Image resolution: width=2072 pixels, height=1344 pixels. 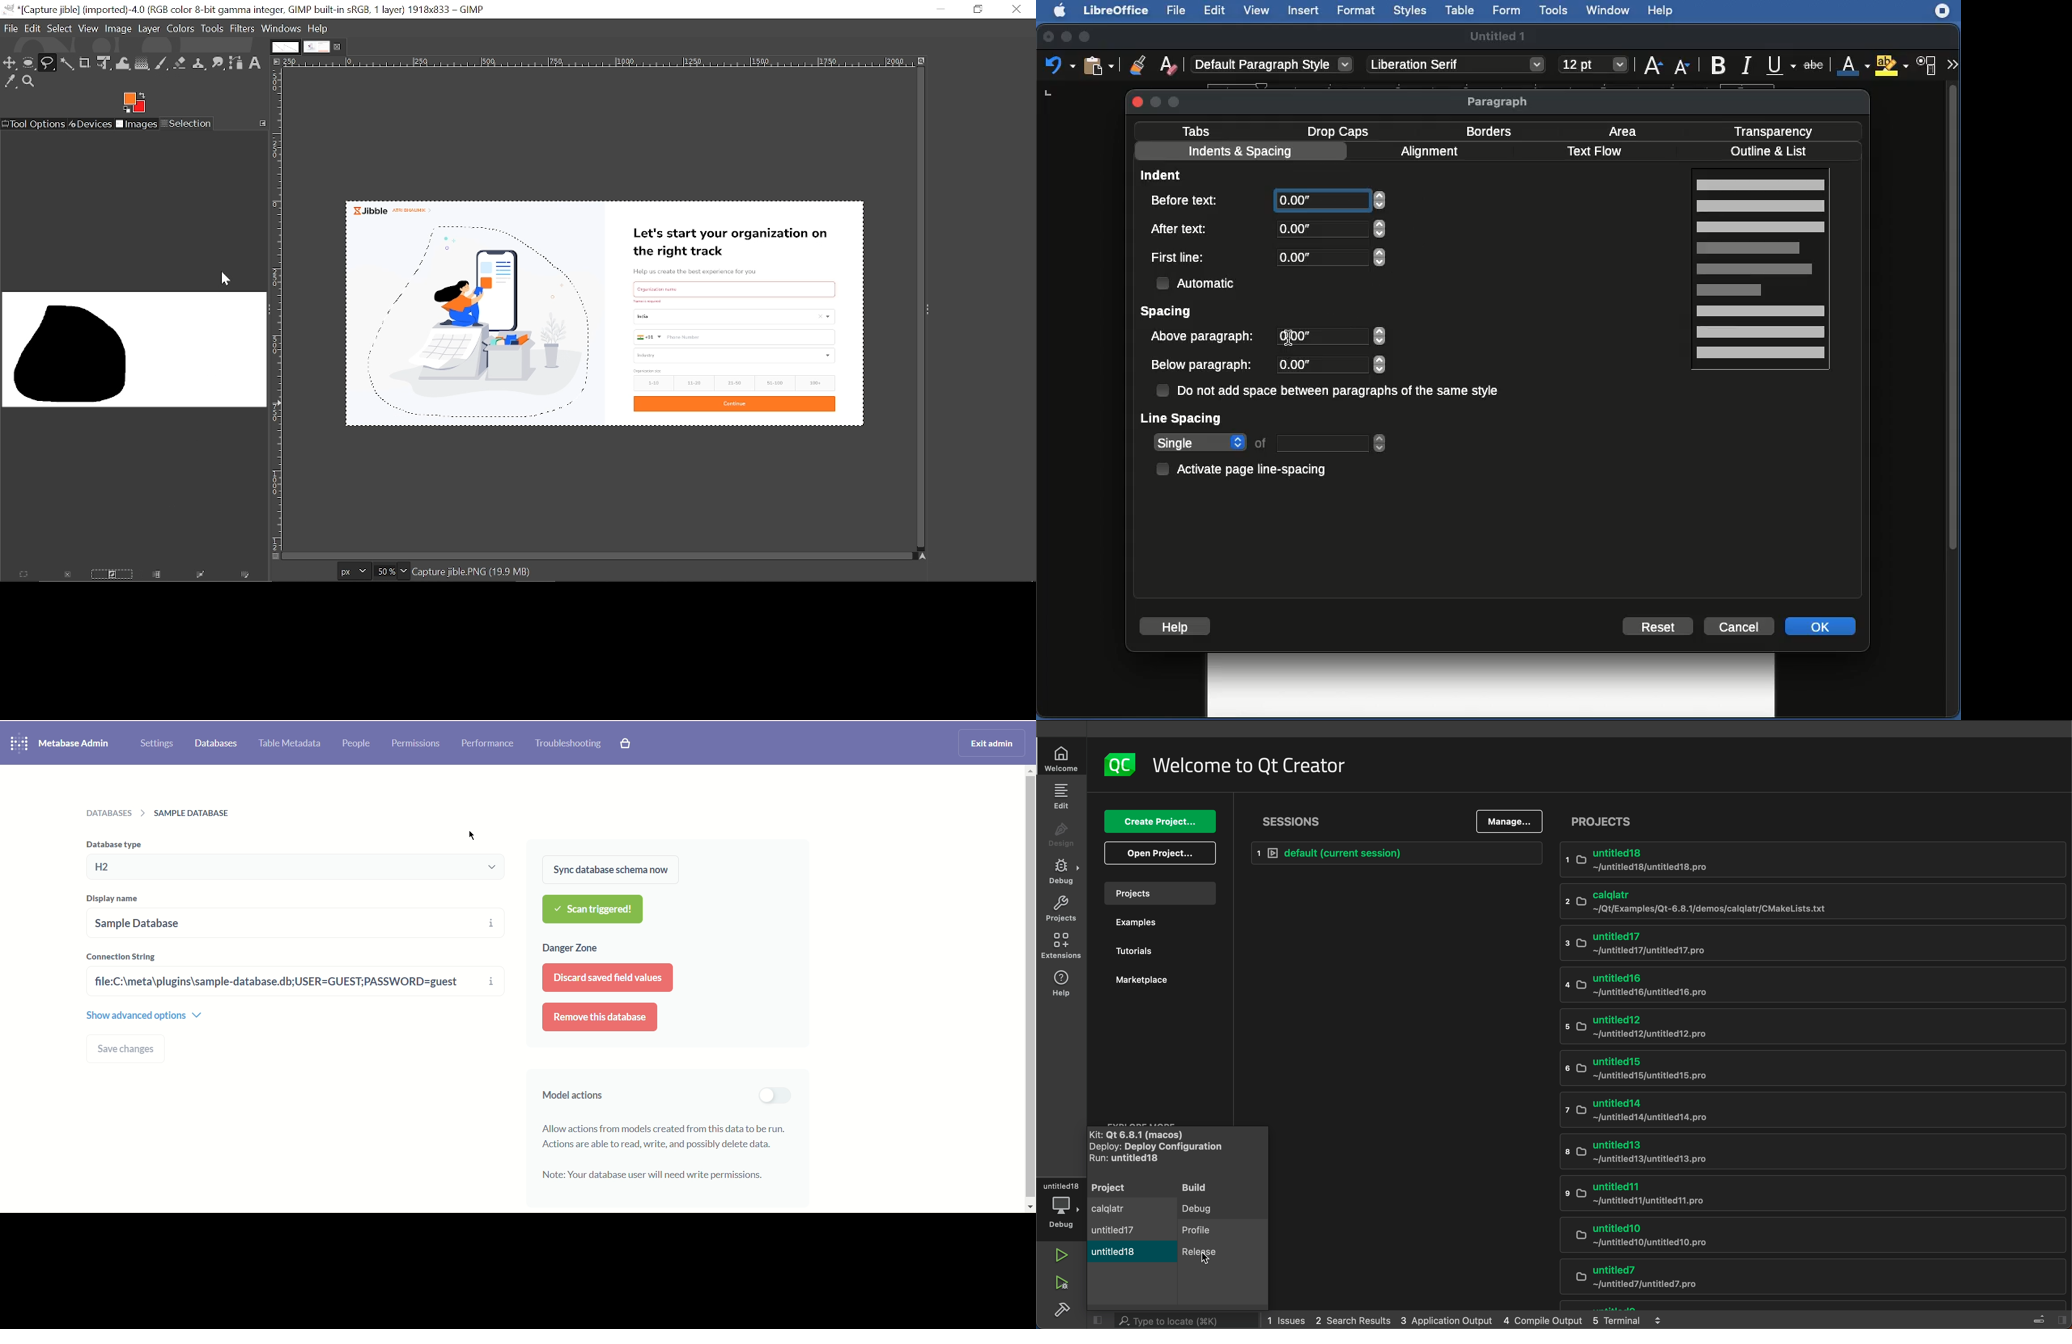 What do you see at coordinates (1894, 65) in the screenshot?
I see `Highlighting` at bounding box center [1894, 65].